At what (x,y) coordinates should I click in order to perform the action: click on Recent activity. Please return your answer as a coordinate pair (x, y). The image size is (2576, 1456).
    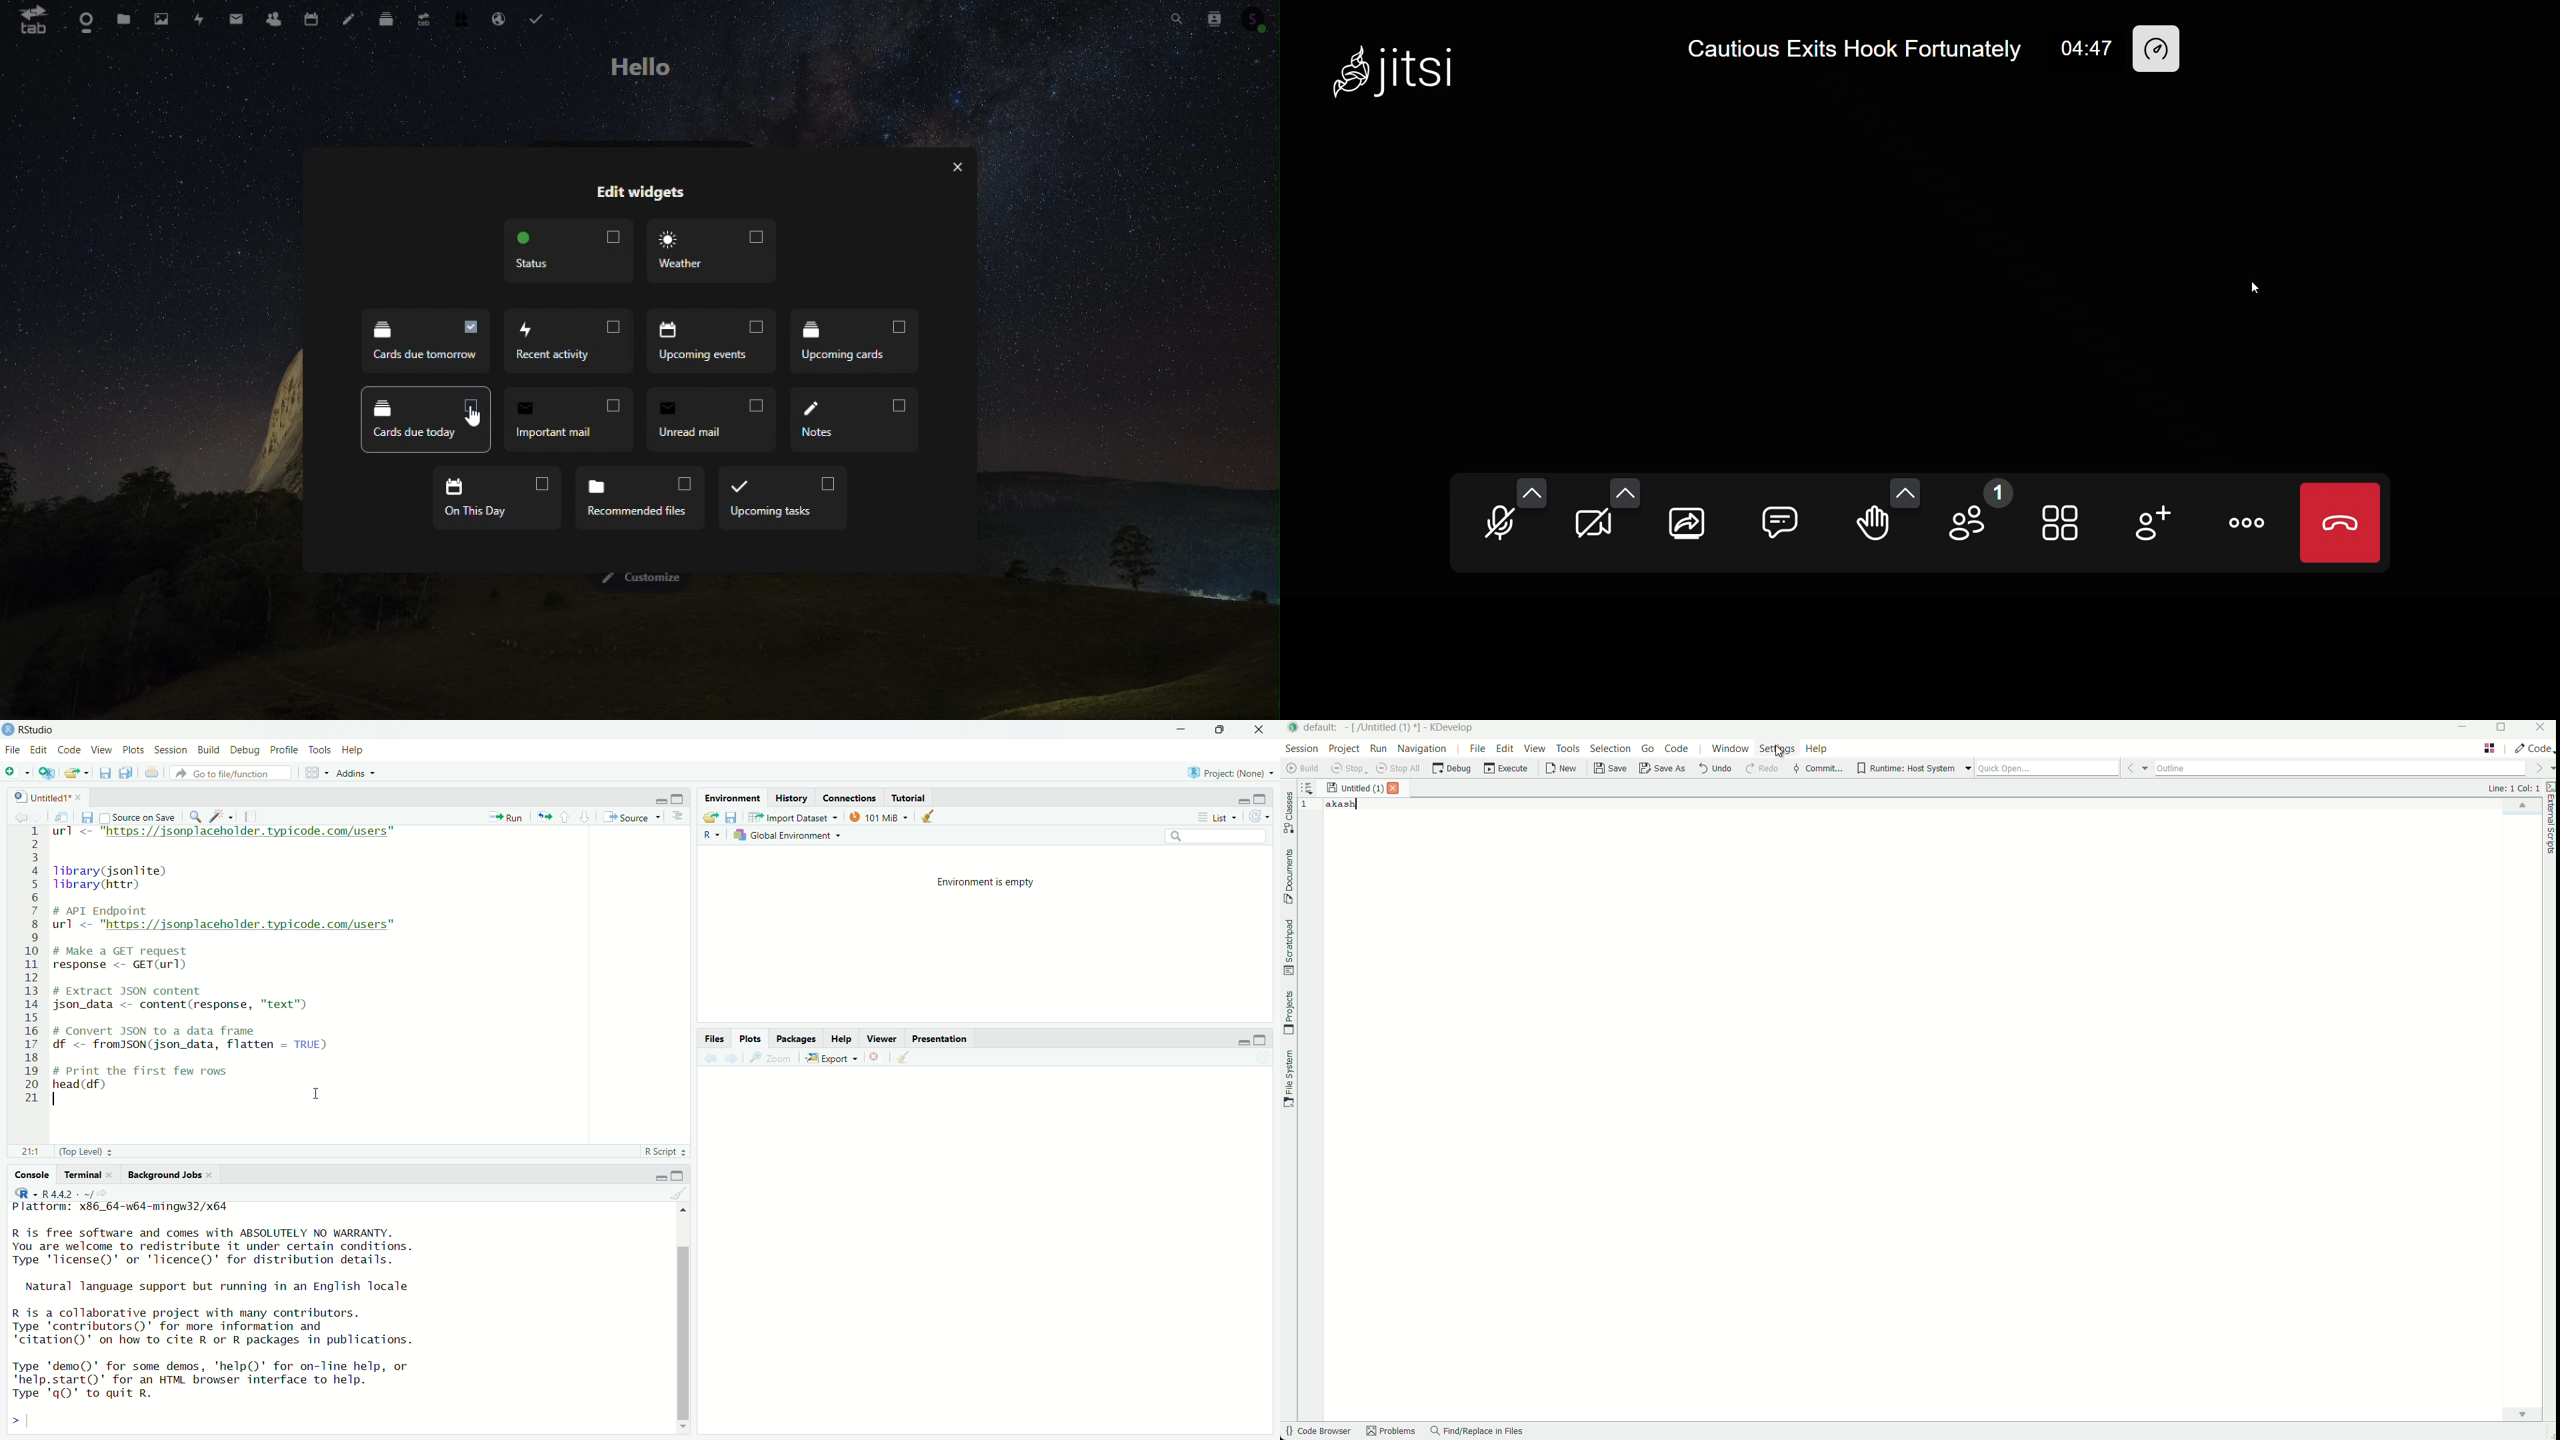
    Looking at the image, I should click on (572, 340).